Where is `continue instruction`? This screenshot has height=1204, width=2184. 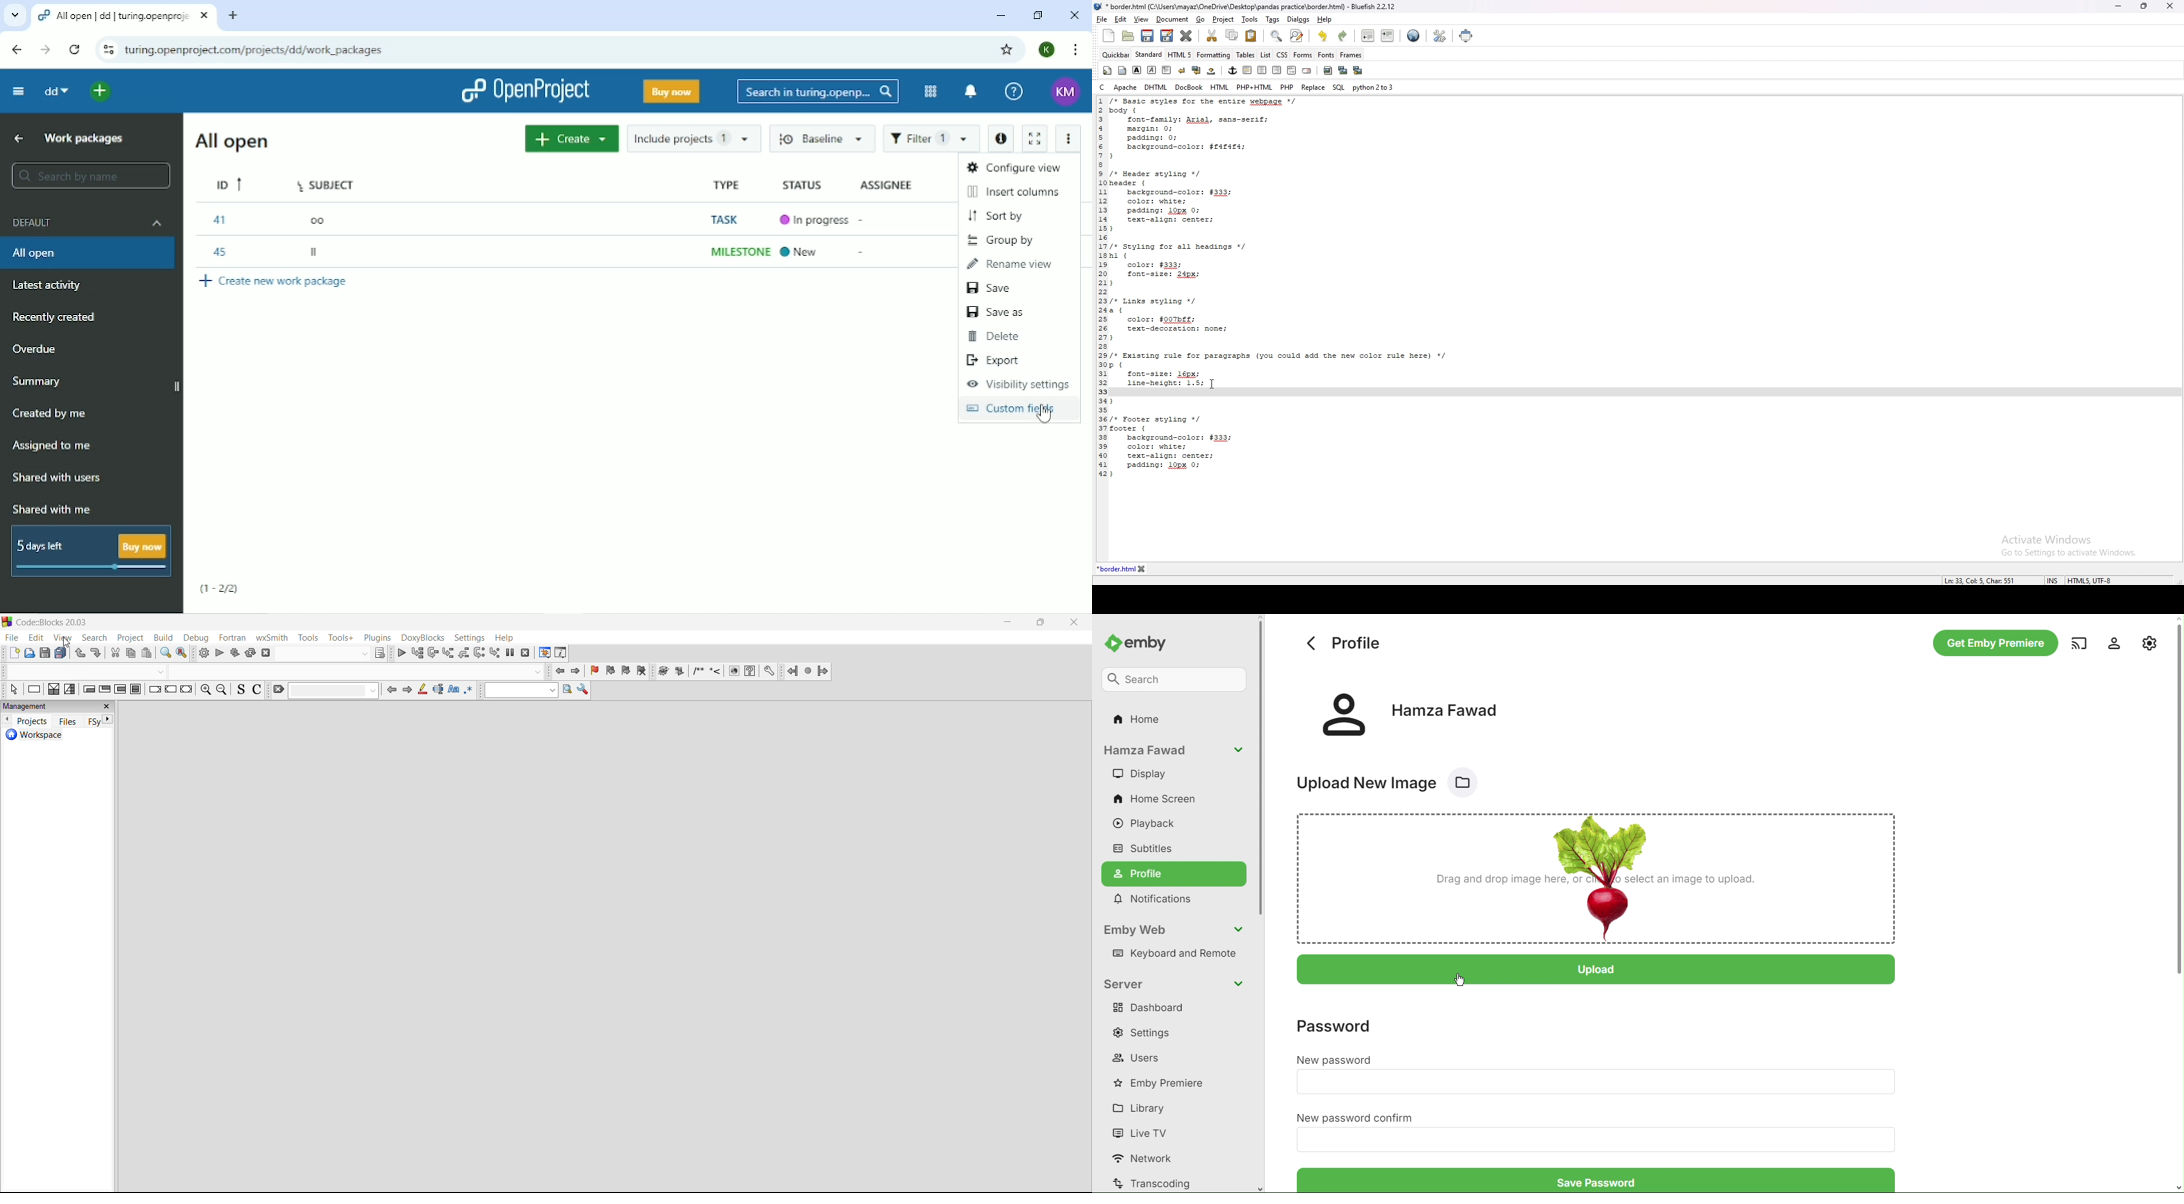 continue instruction is located at coordinates (171, 691).